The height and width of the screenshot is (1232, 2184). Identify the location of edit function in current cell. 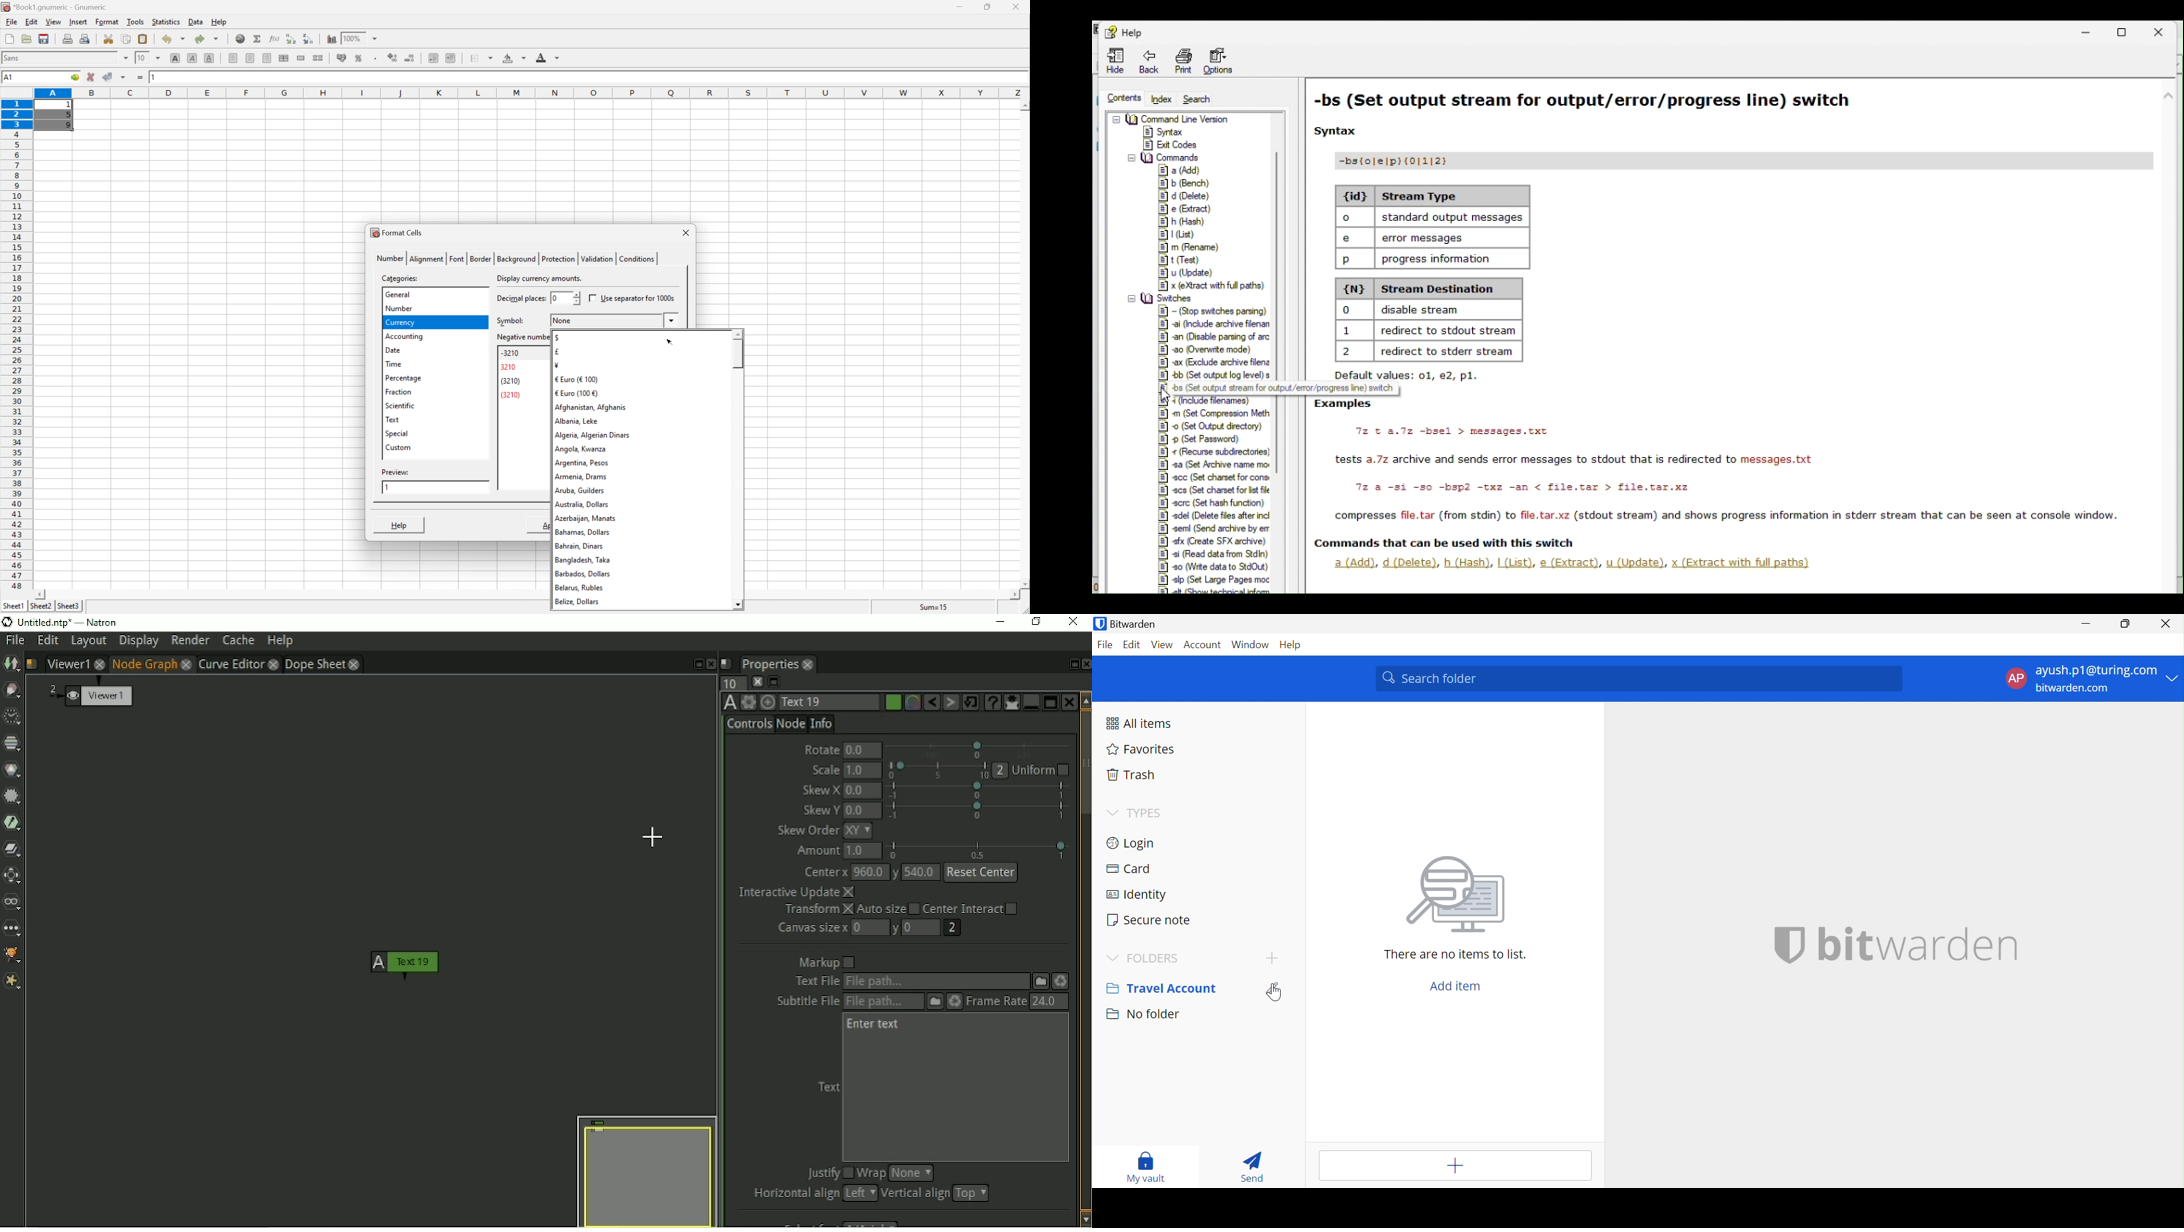
(275, 38).